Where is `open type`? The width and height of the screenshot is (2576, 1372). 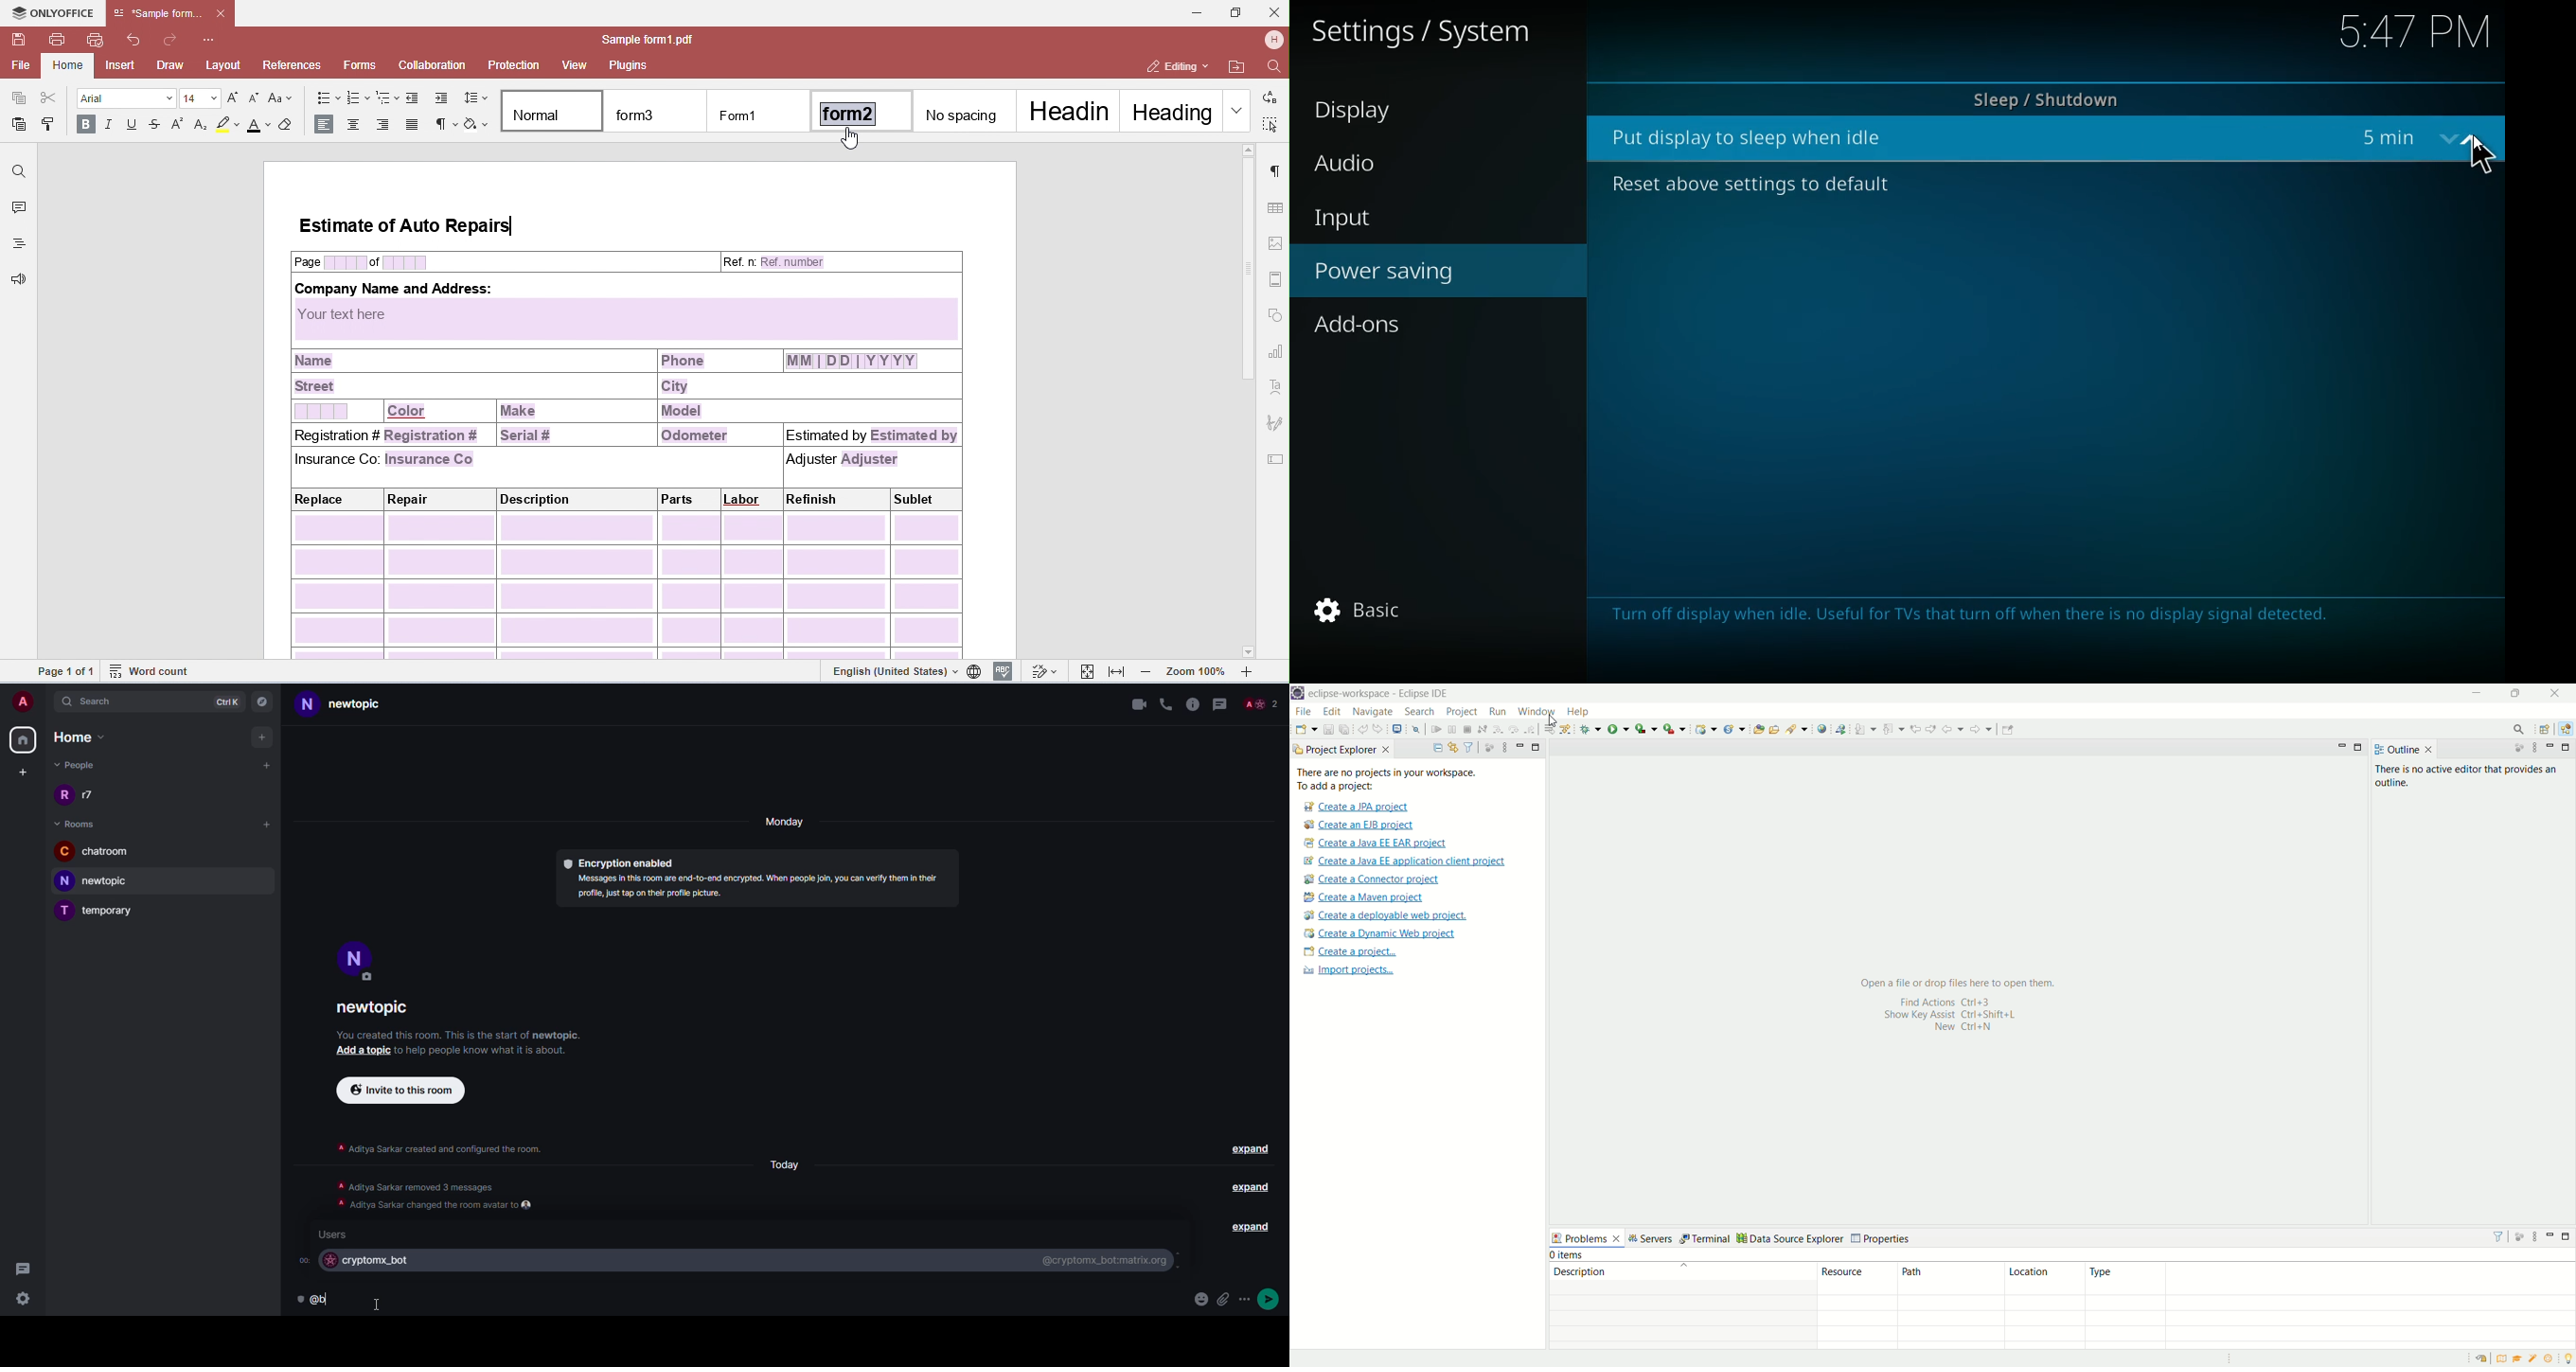 open type is located at coordinates (1758, 728).